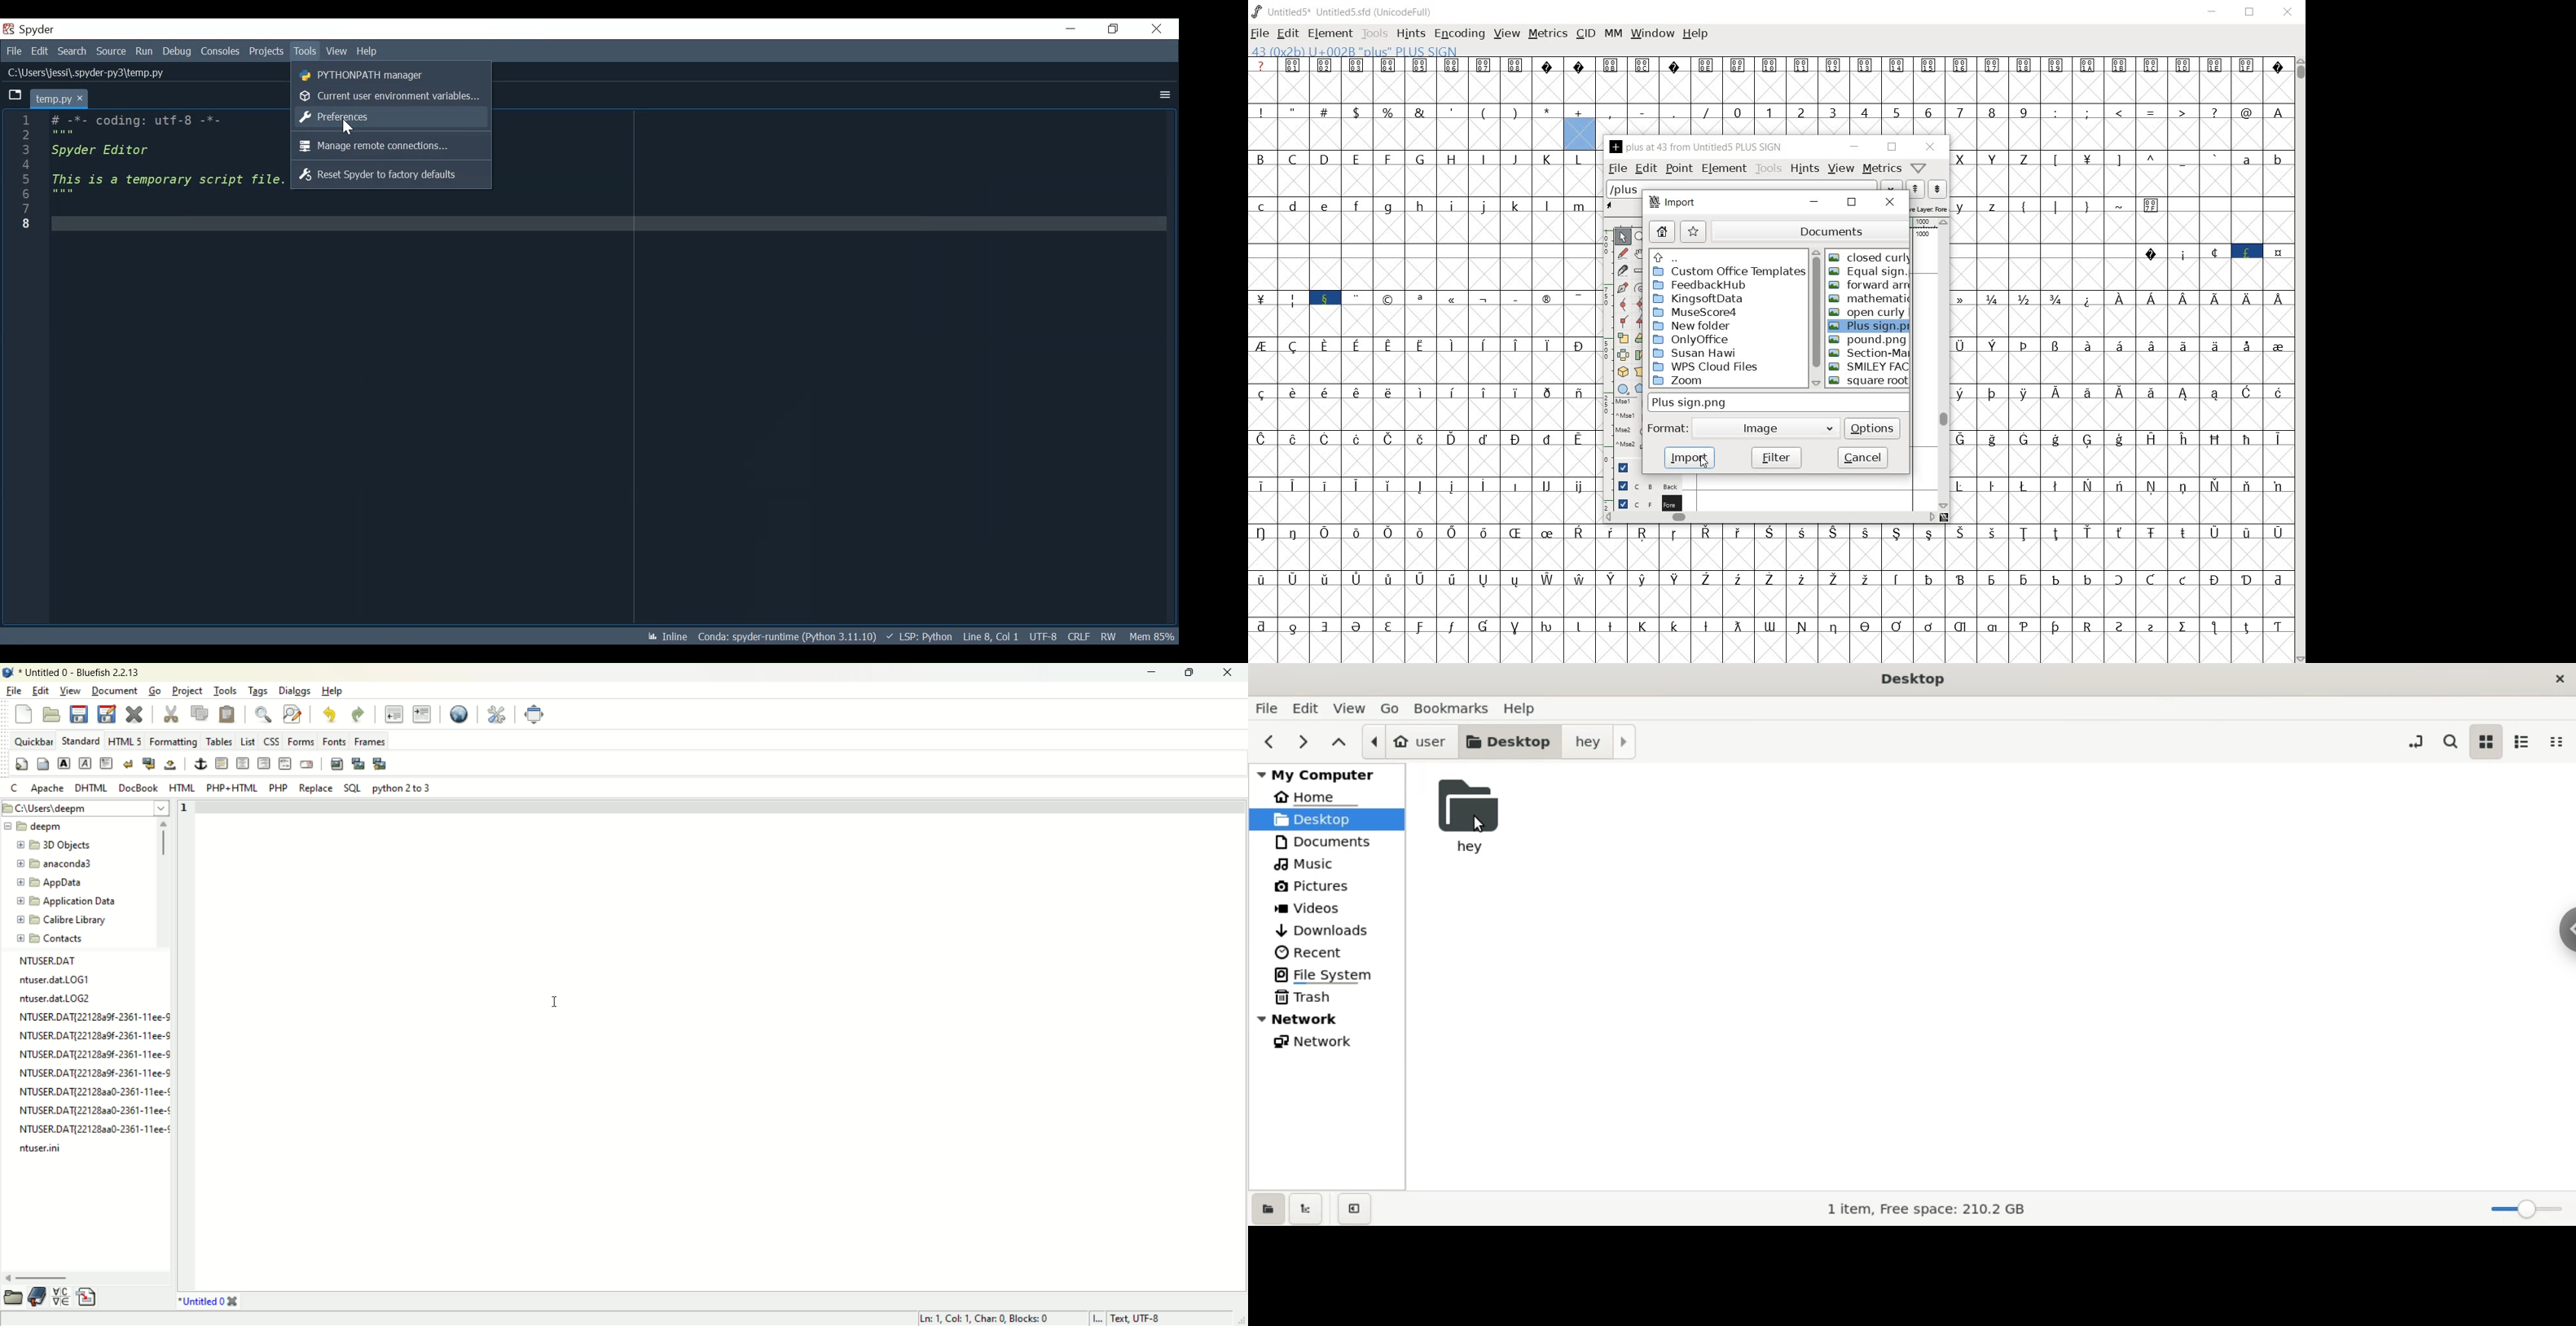 Image resolution: width=2576 pixels, height=1344 pixels. Describe the element at coordinates (13, 1297) in the screenshot. I see `file browser` at that location.